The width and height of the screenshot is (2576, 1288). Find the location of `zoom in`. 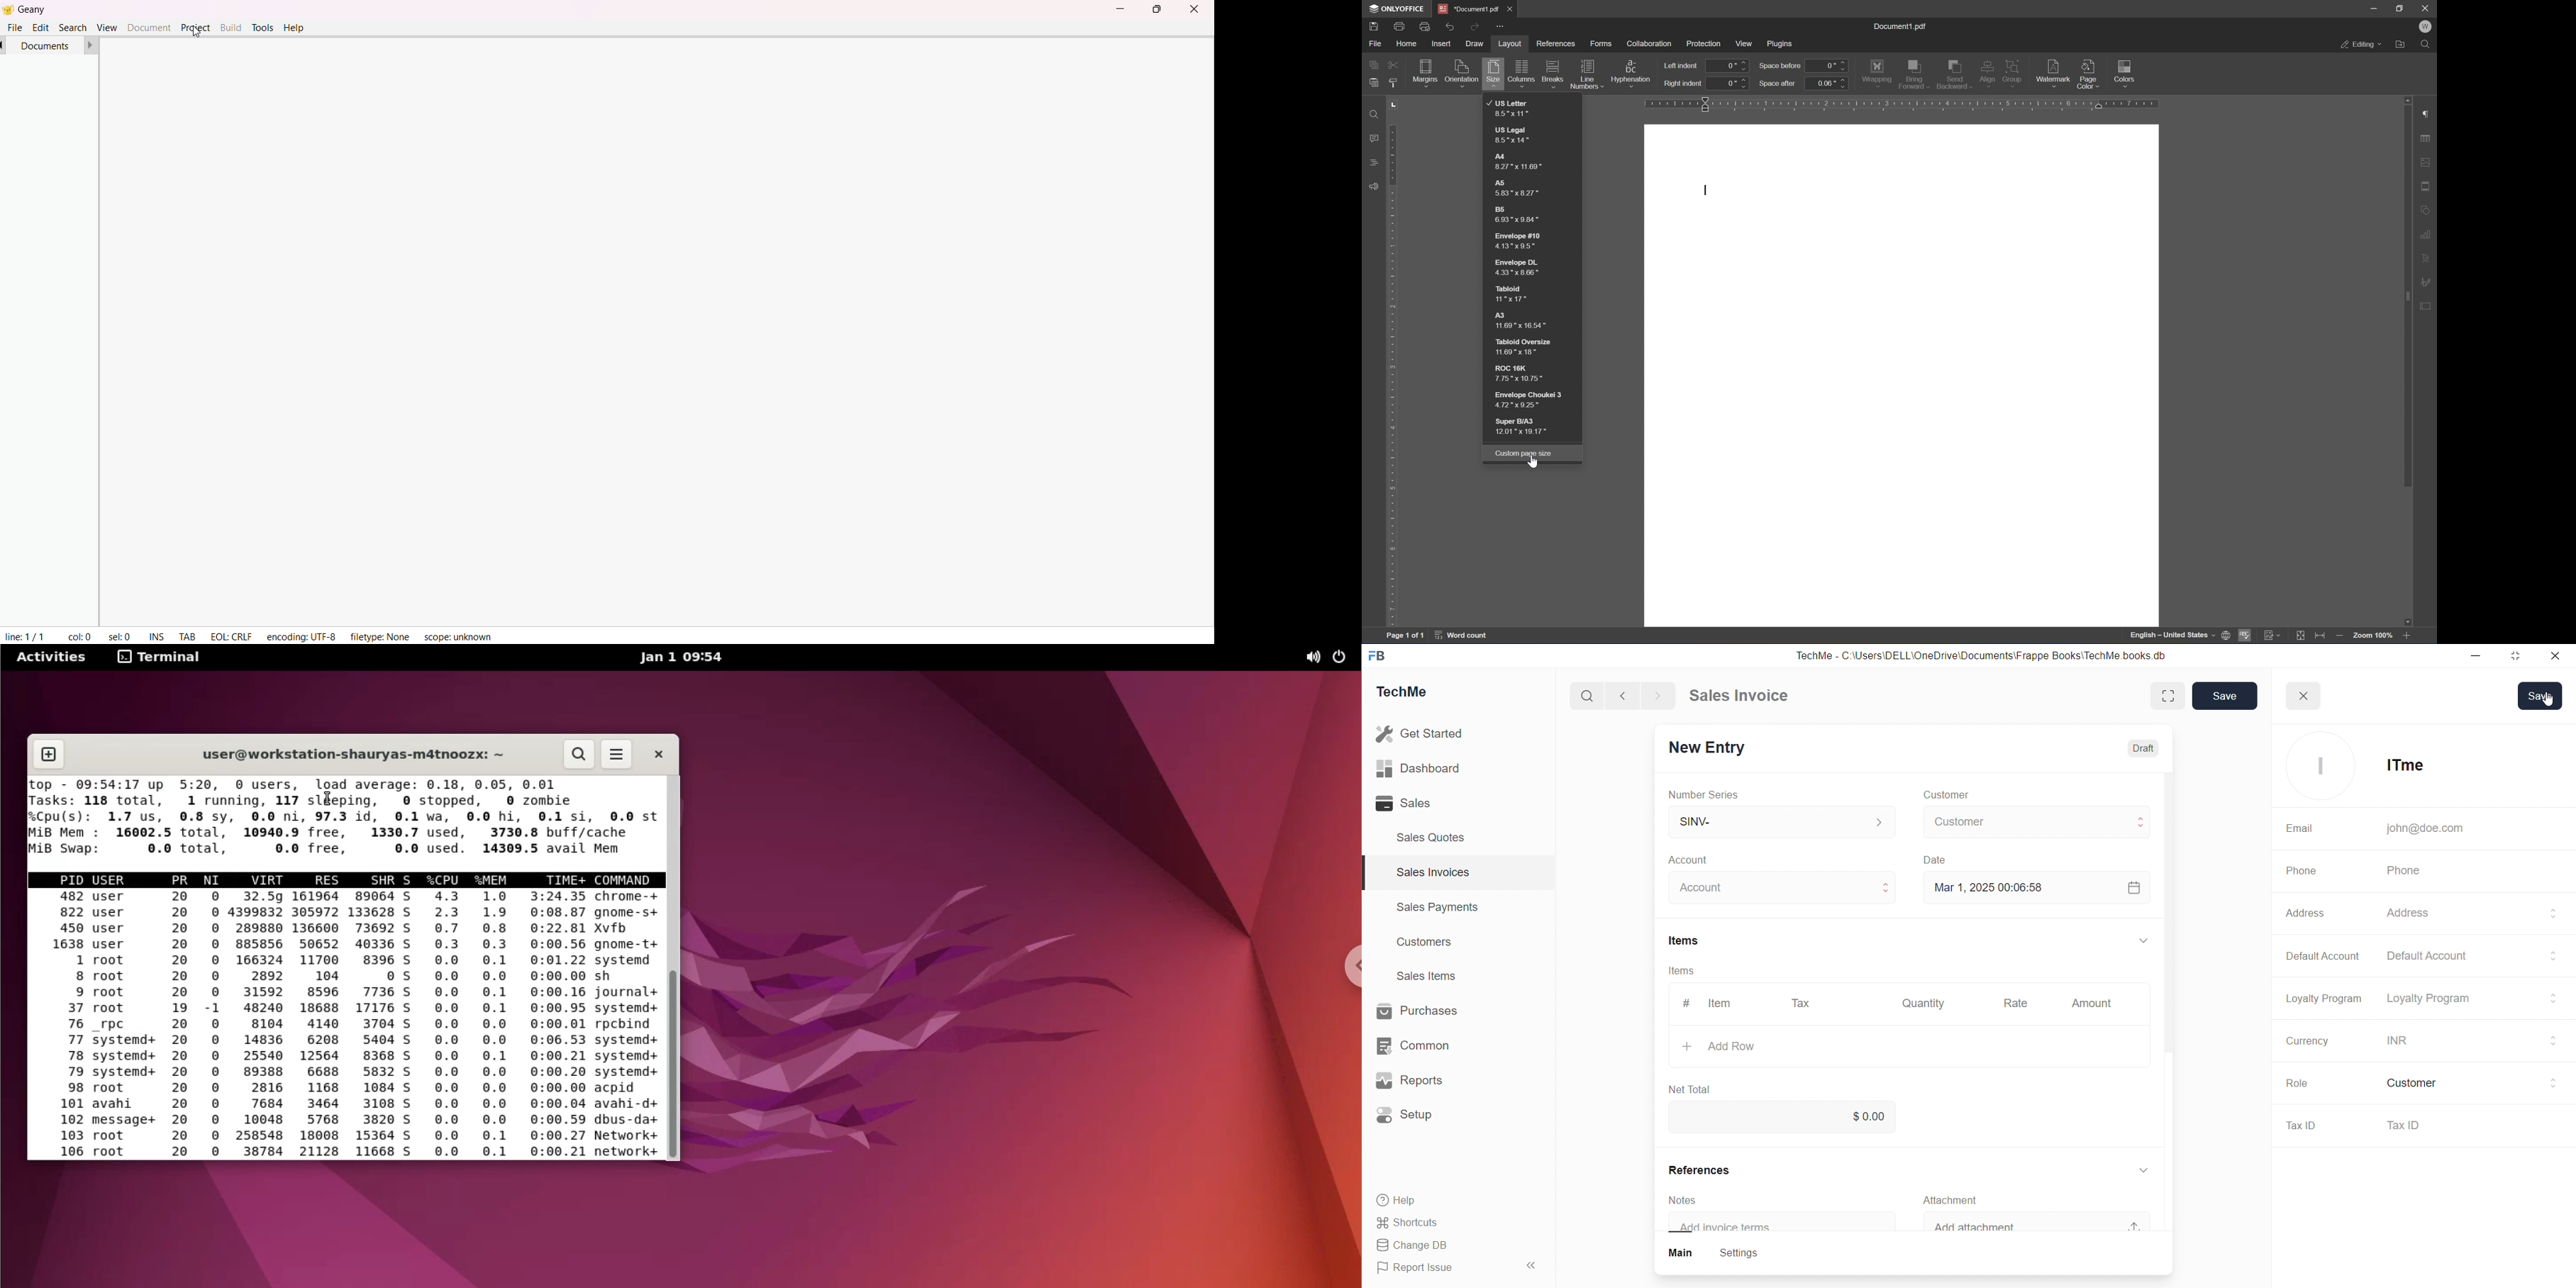

zoom in is located at coordinates (2406, 636).